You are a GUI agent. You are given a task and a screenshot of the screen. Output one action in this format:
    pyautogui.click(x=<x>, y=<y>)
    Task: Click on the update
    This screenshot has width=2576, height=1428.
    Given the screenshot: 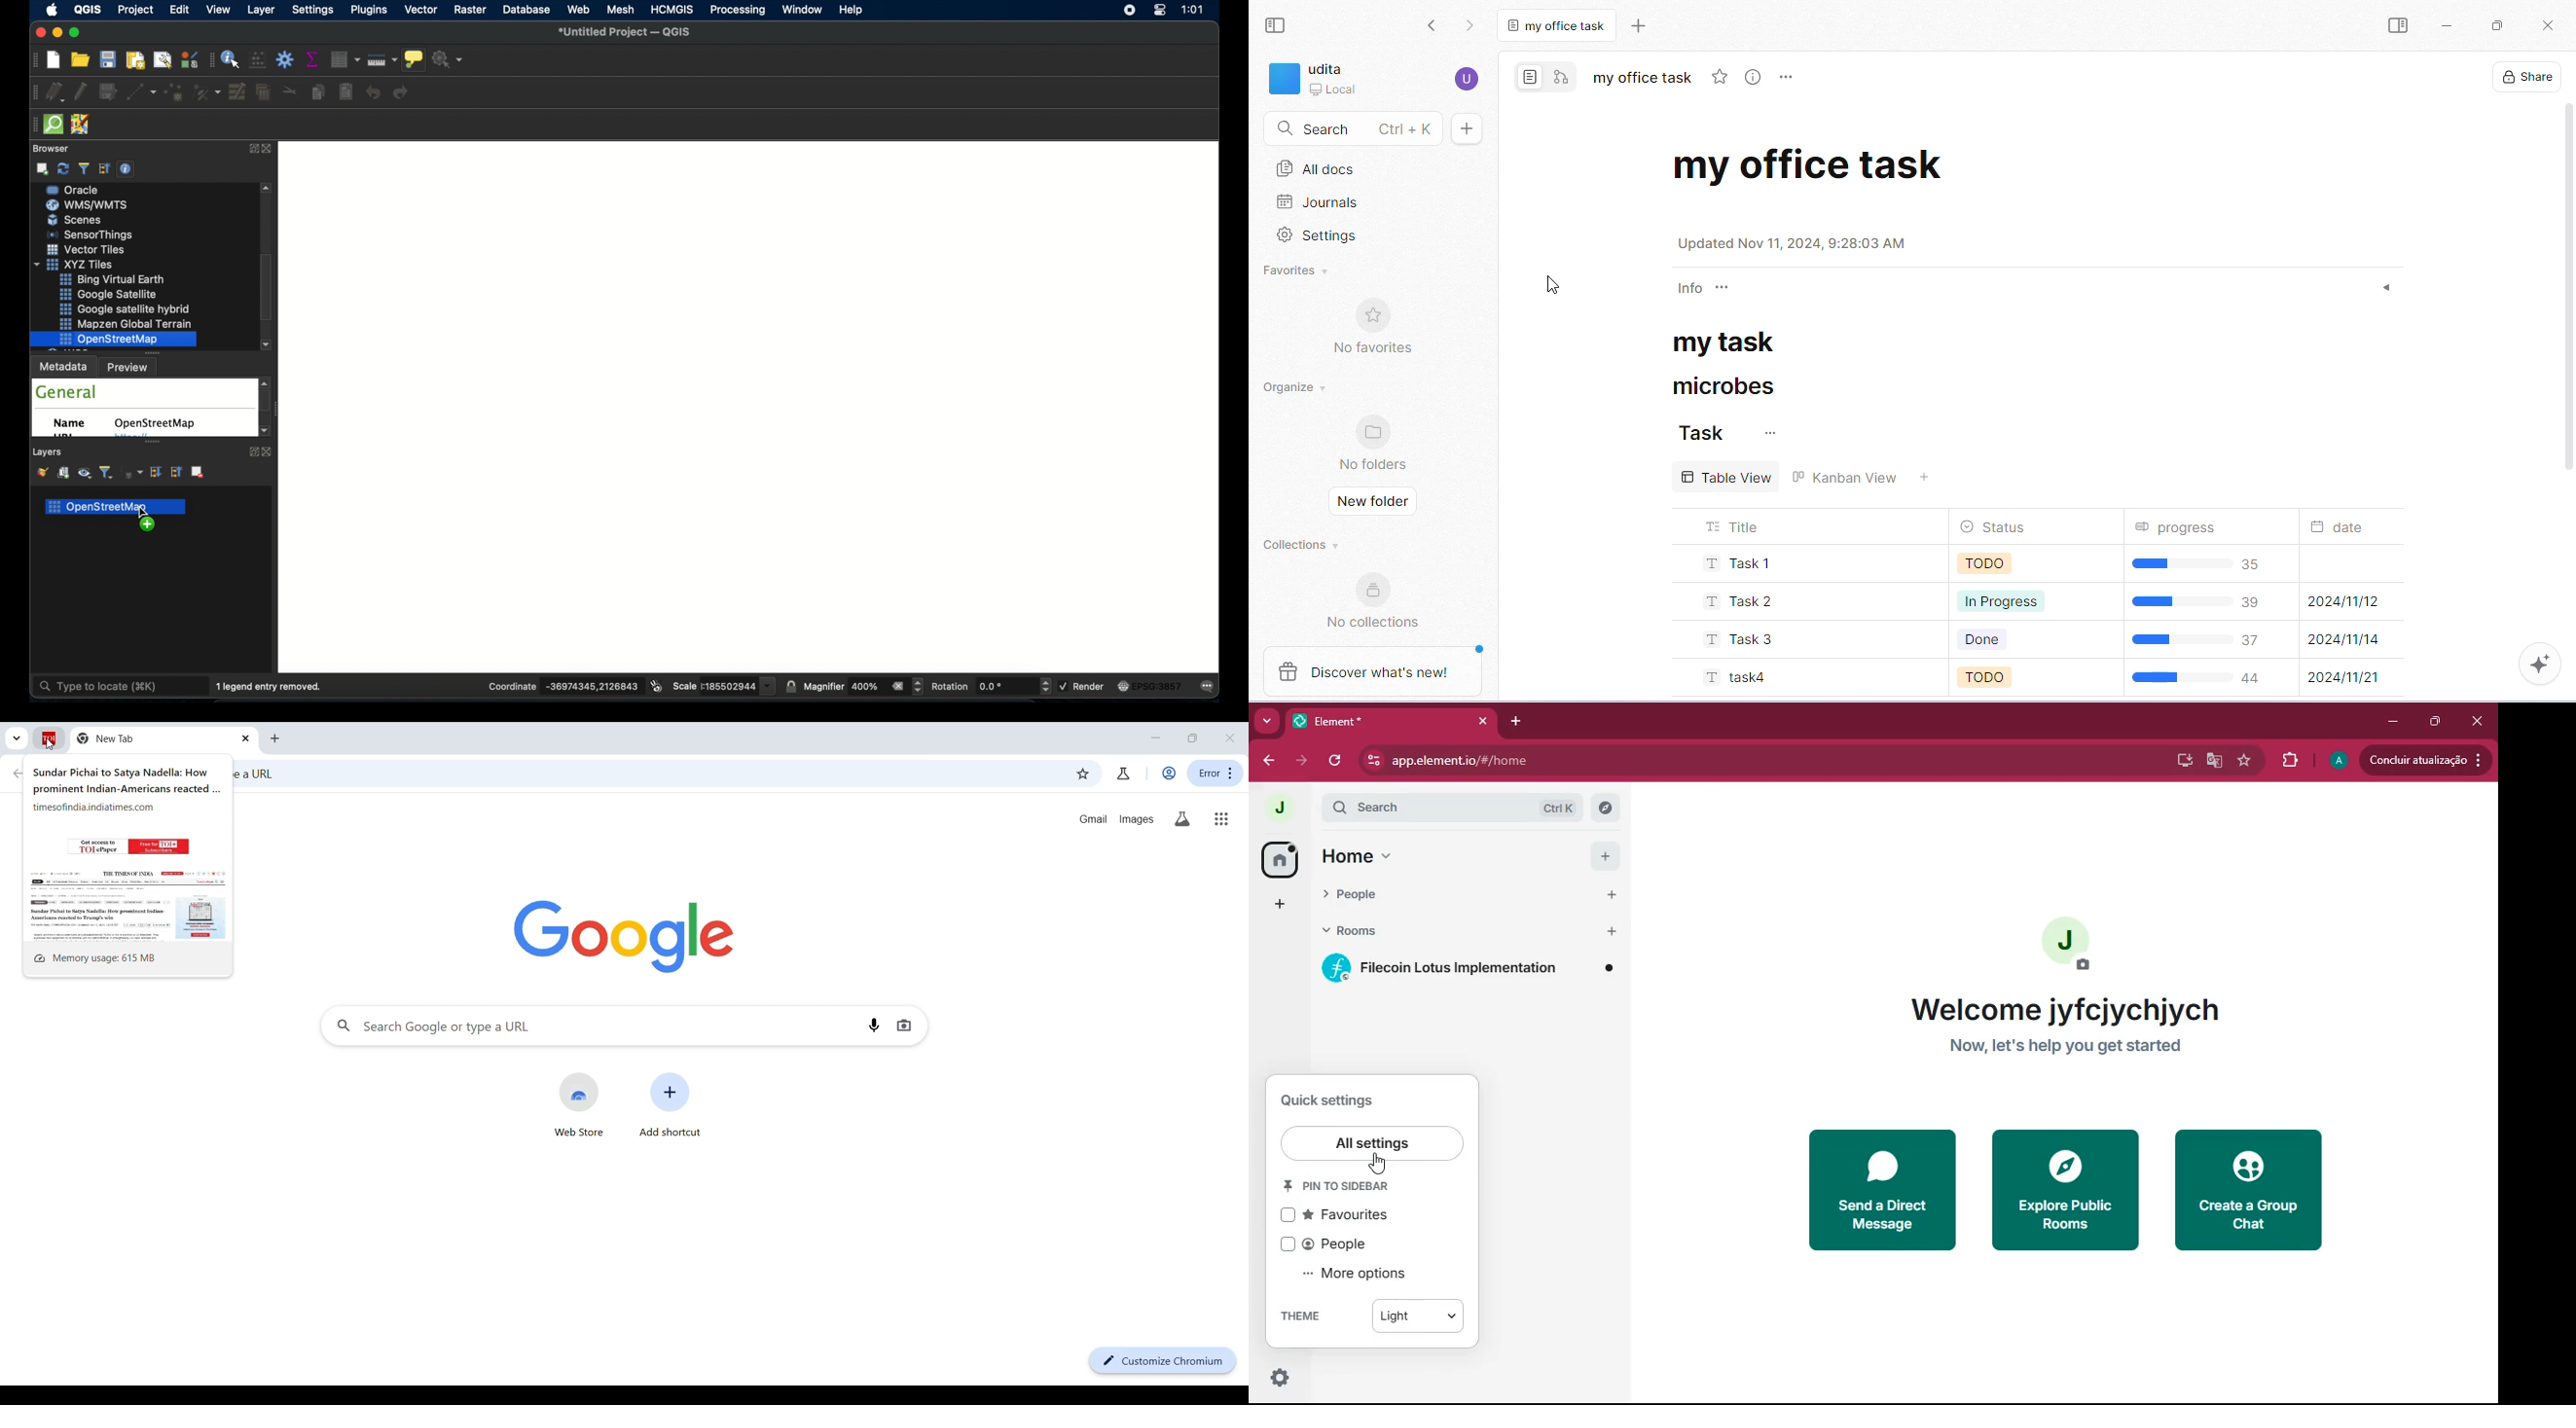 What is the action you would take?
    pyautogui.click(x=2425, y=758)
    